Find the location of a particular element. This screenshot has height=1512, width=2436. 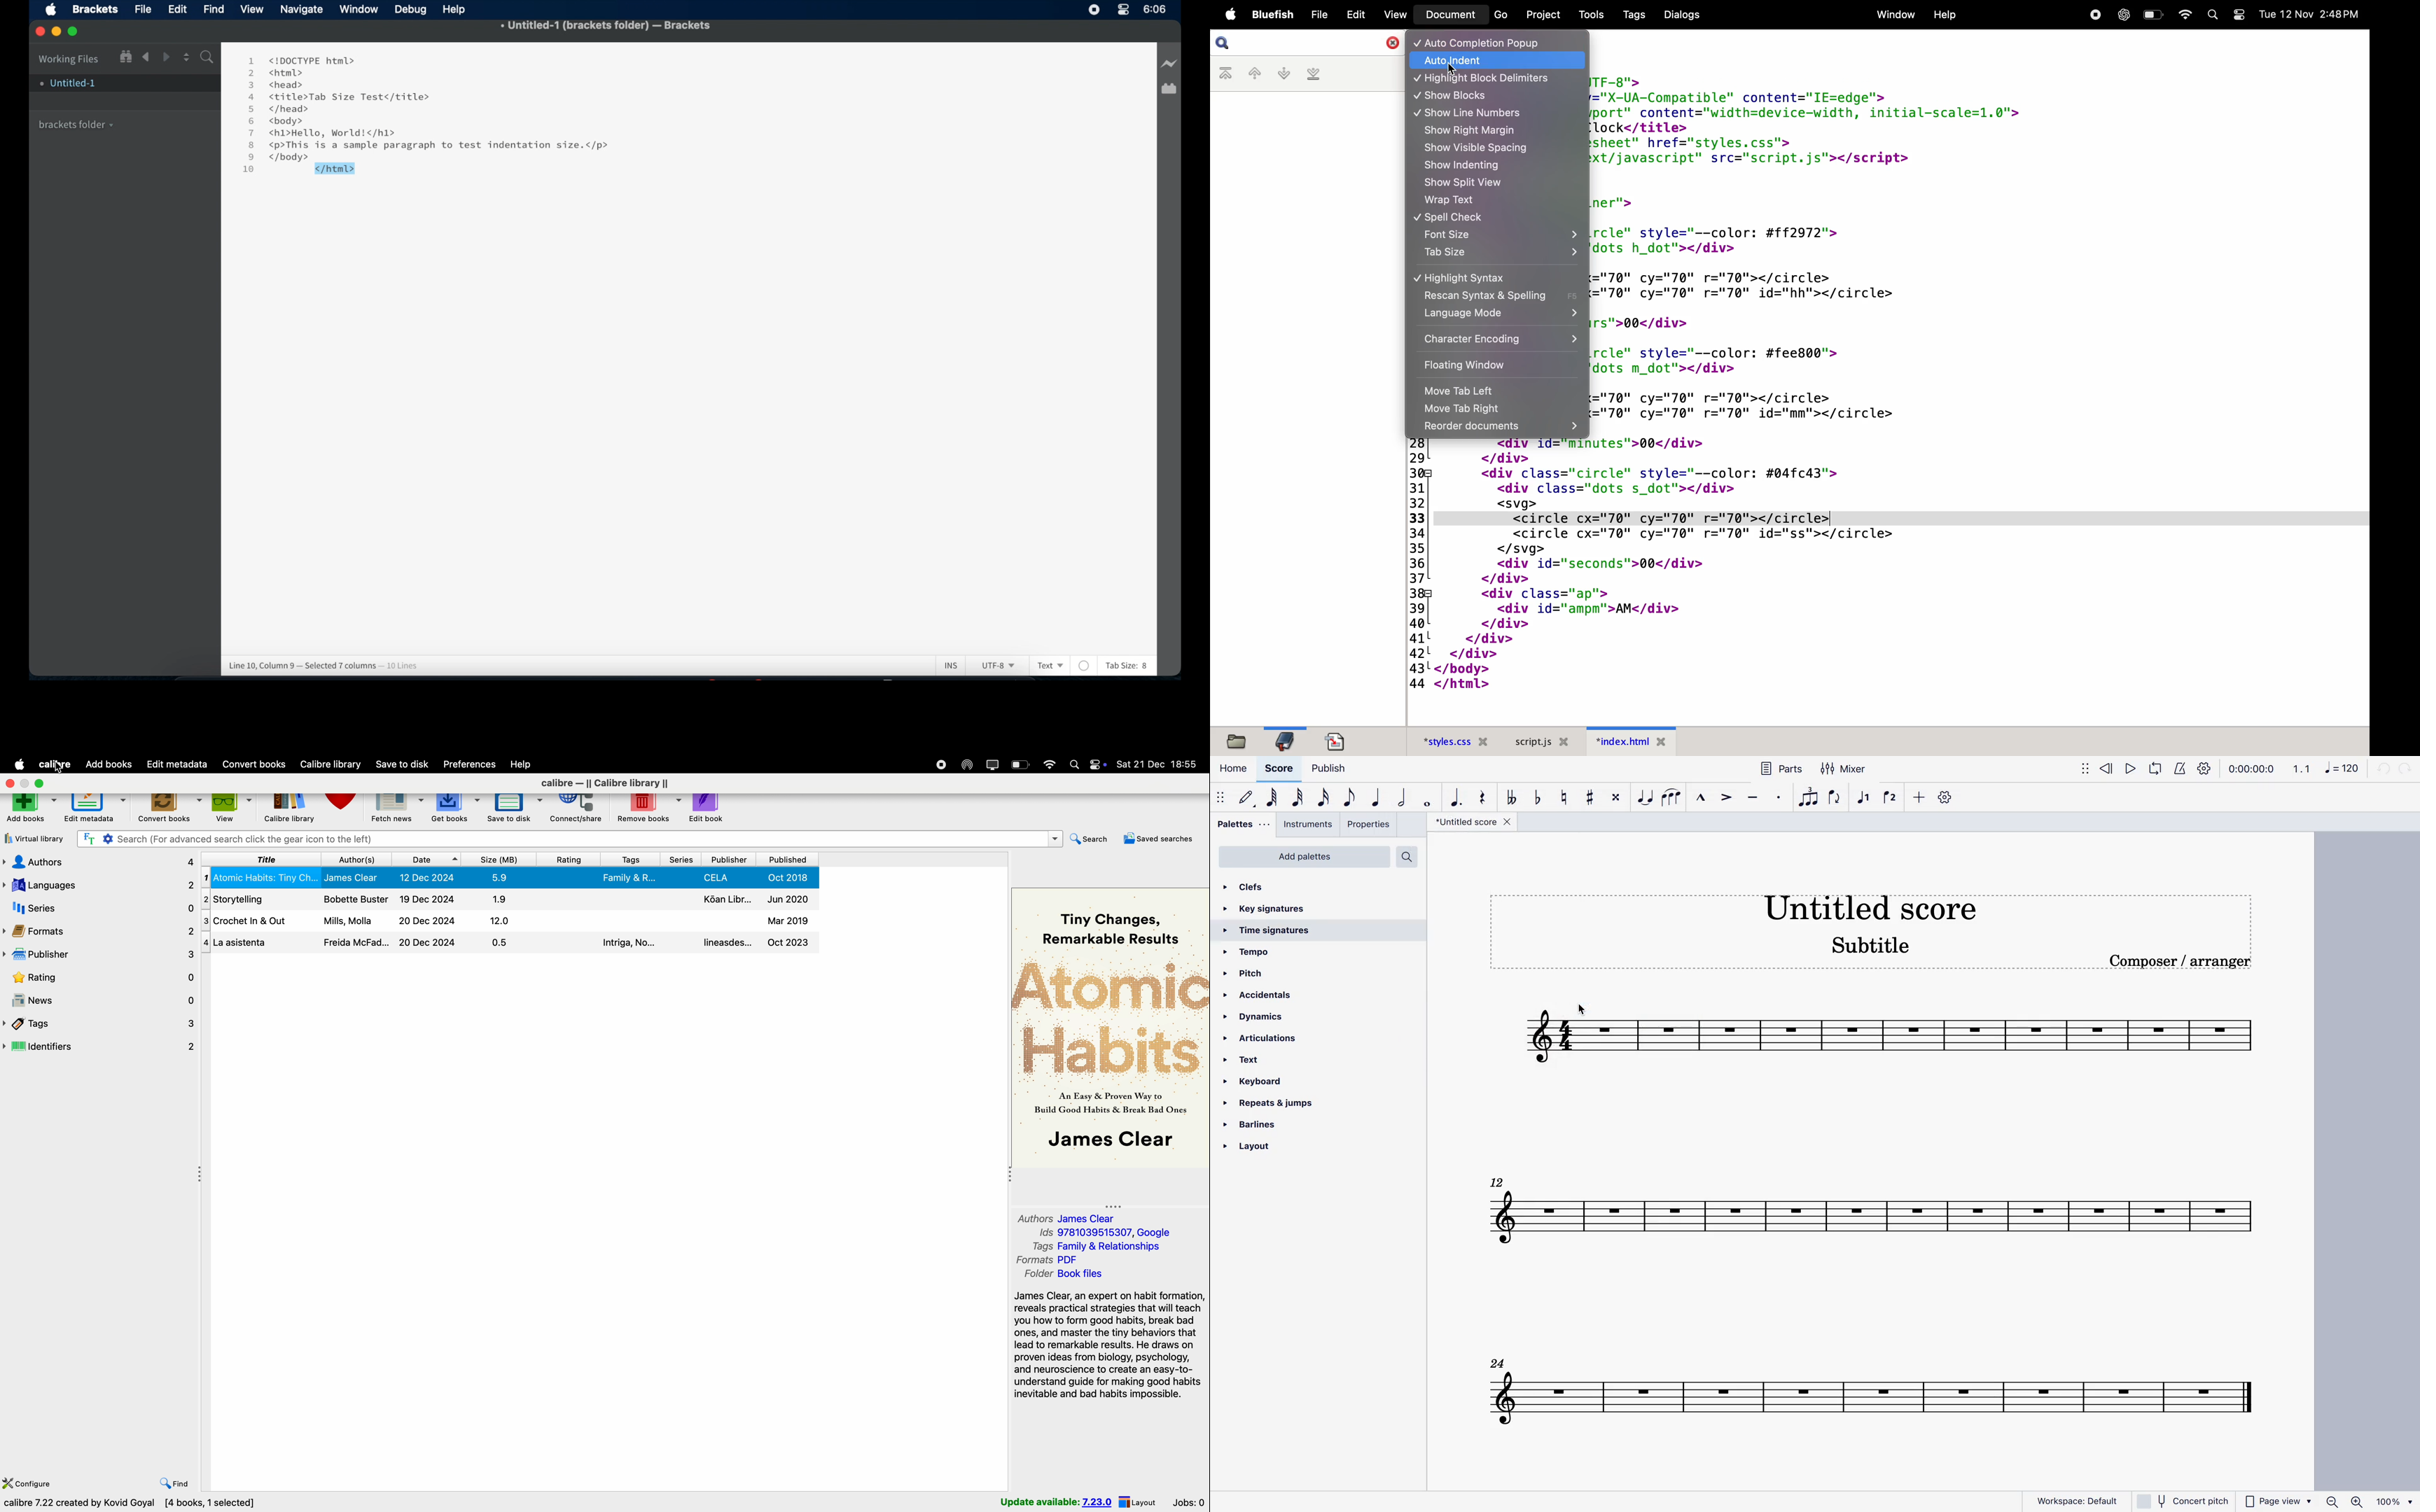

battery is located at coordinates (2150, 14).